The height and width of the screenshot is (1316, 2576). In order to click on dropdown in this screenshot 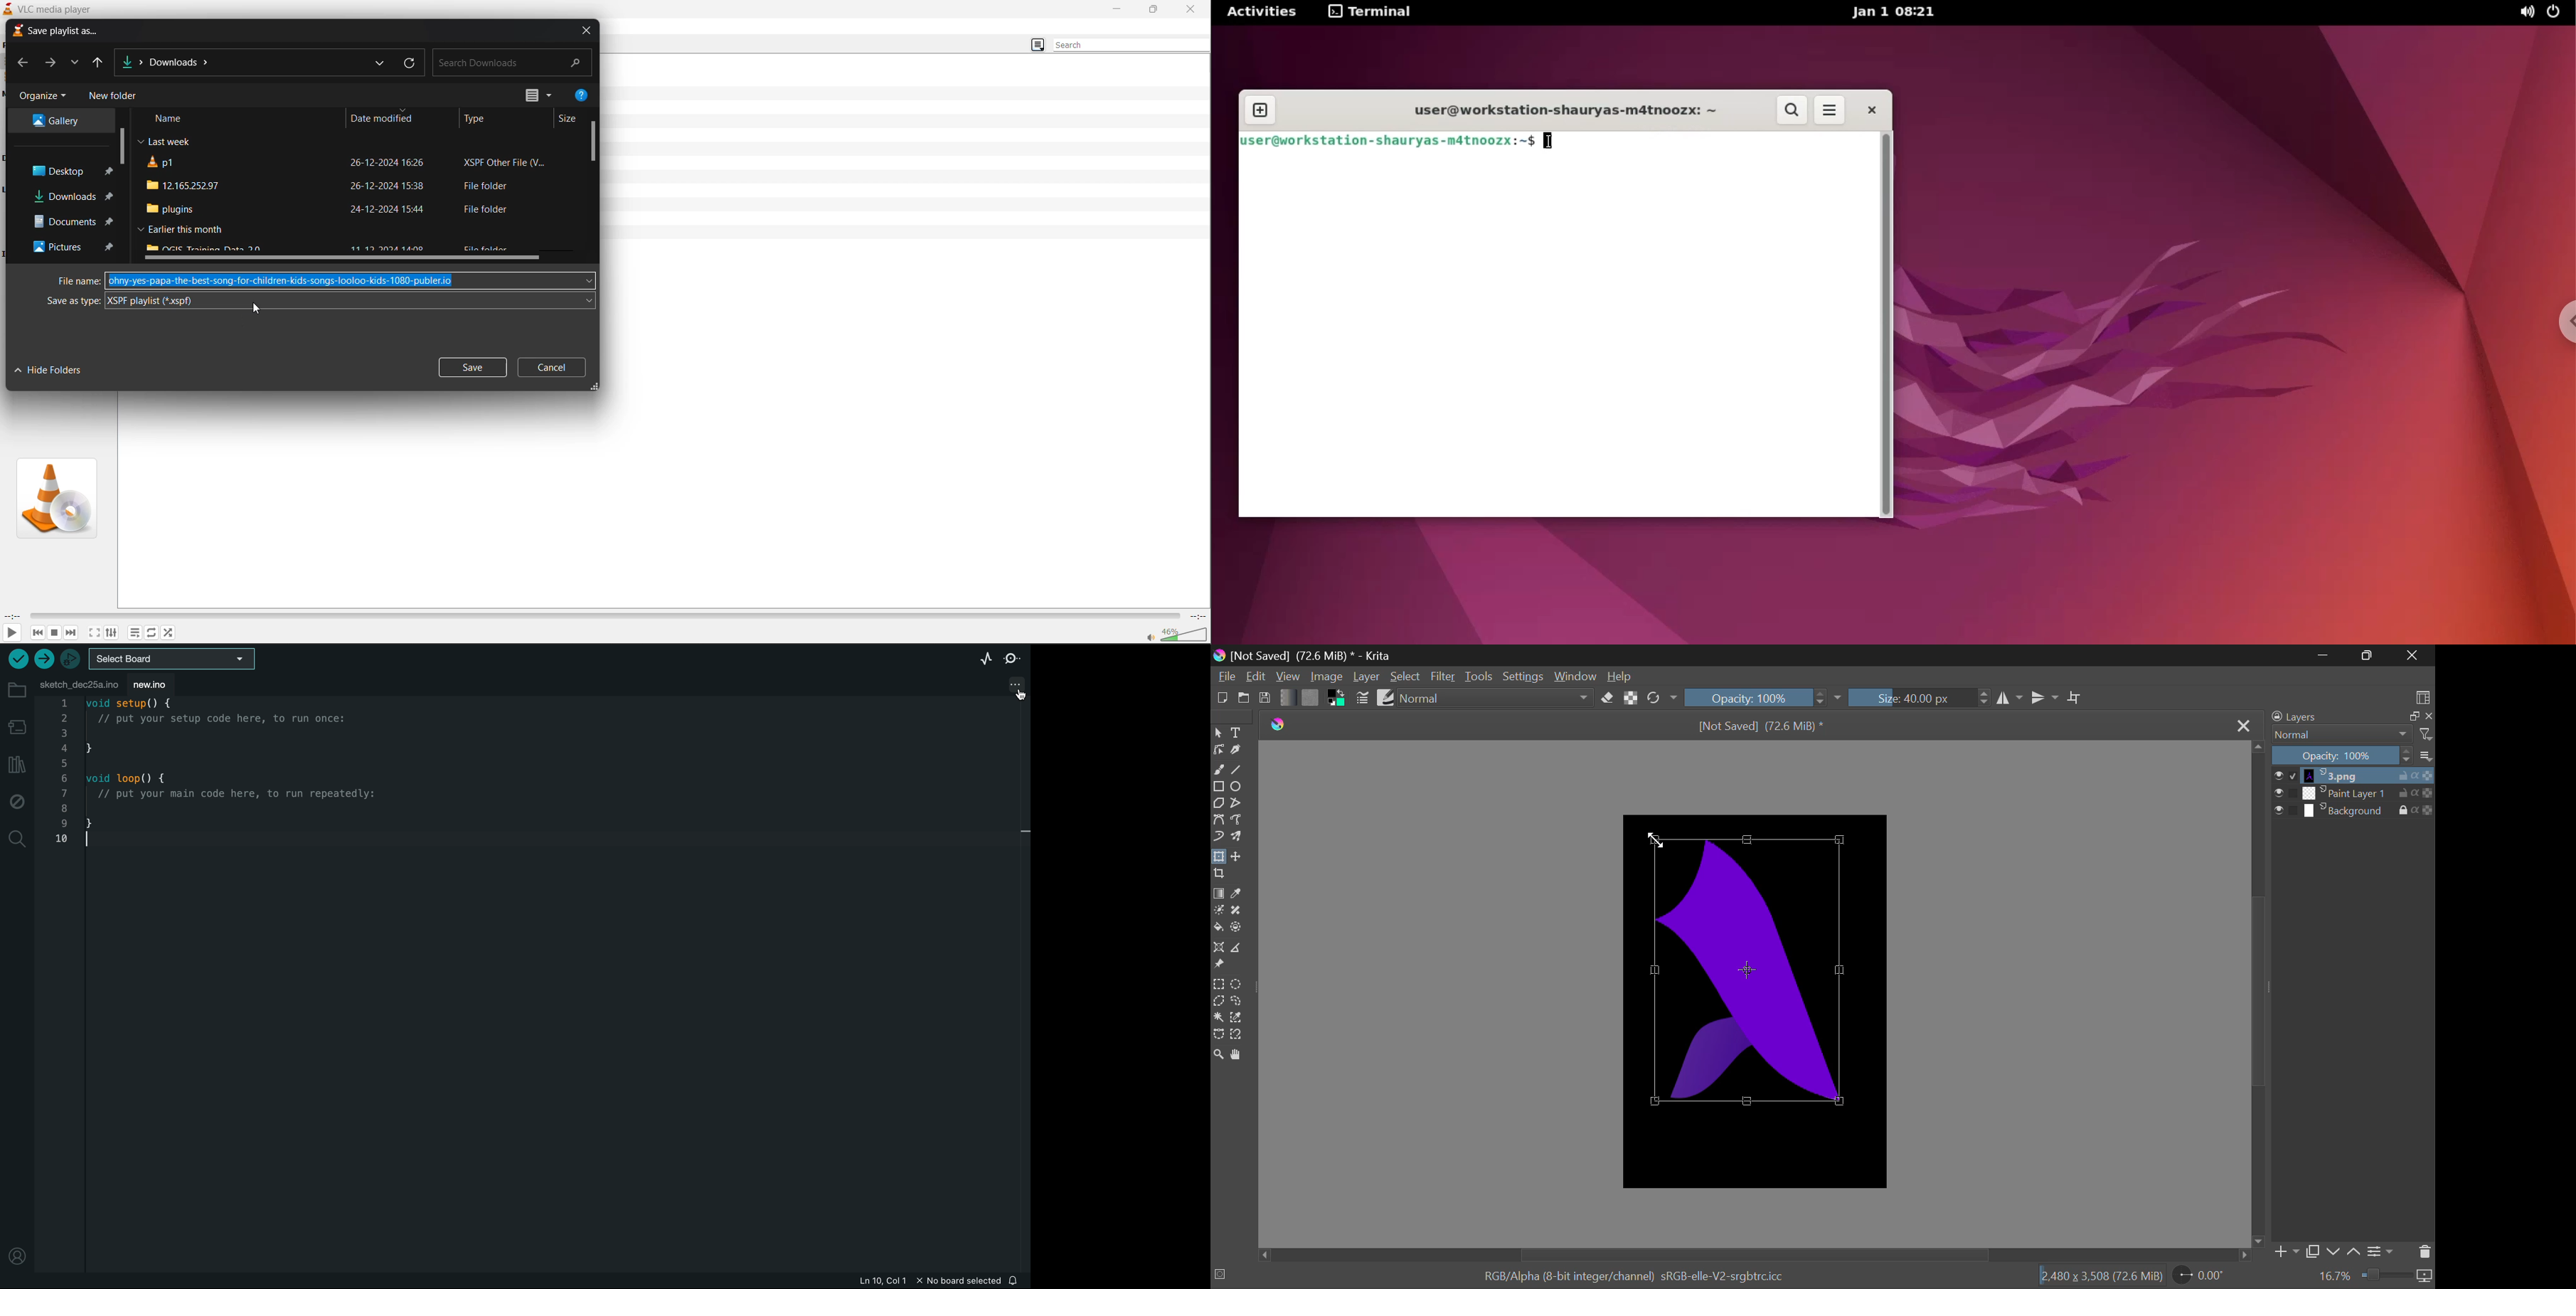, I will do `click(1838, 697)`.